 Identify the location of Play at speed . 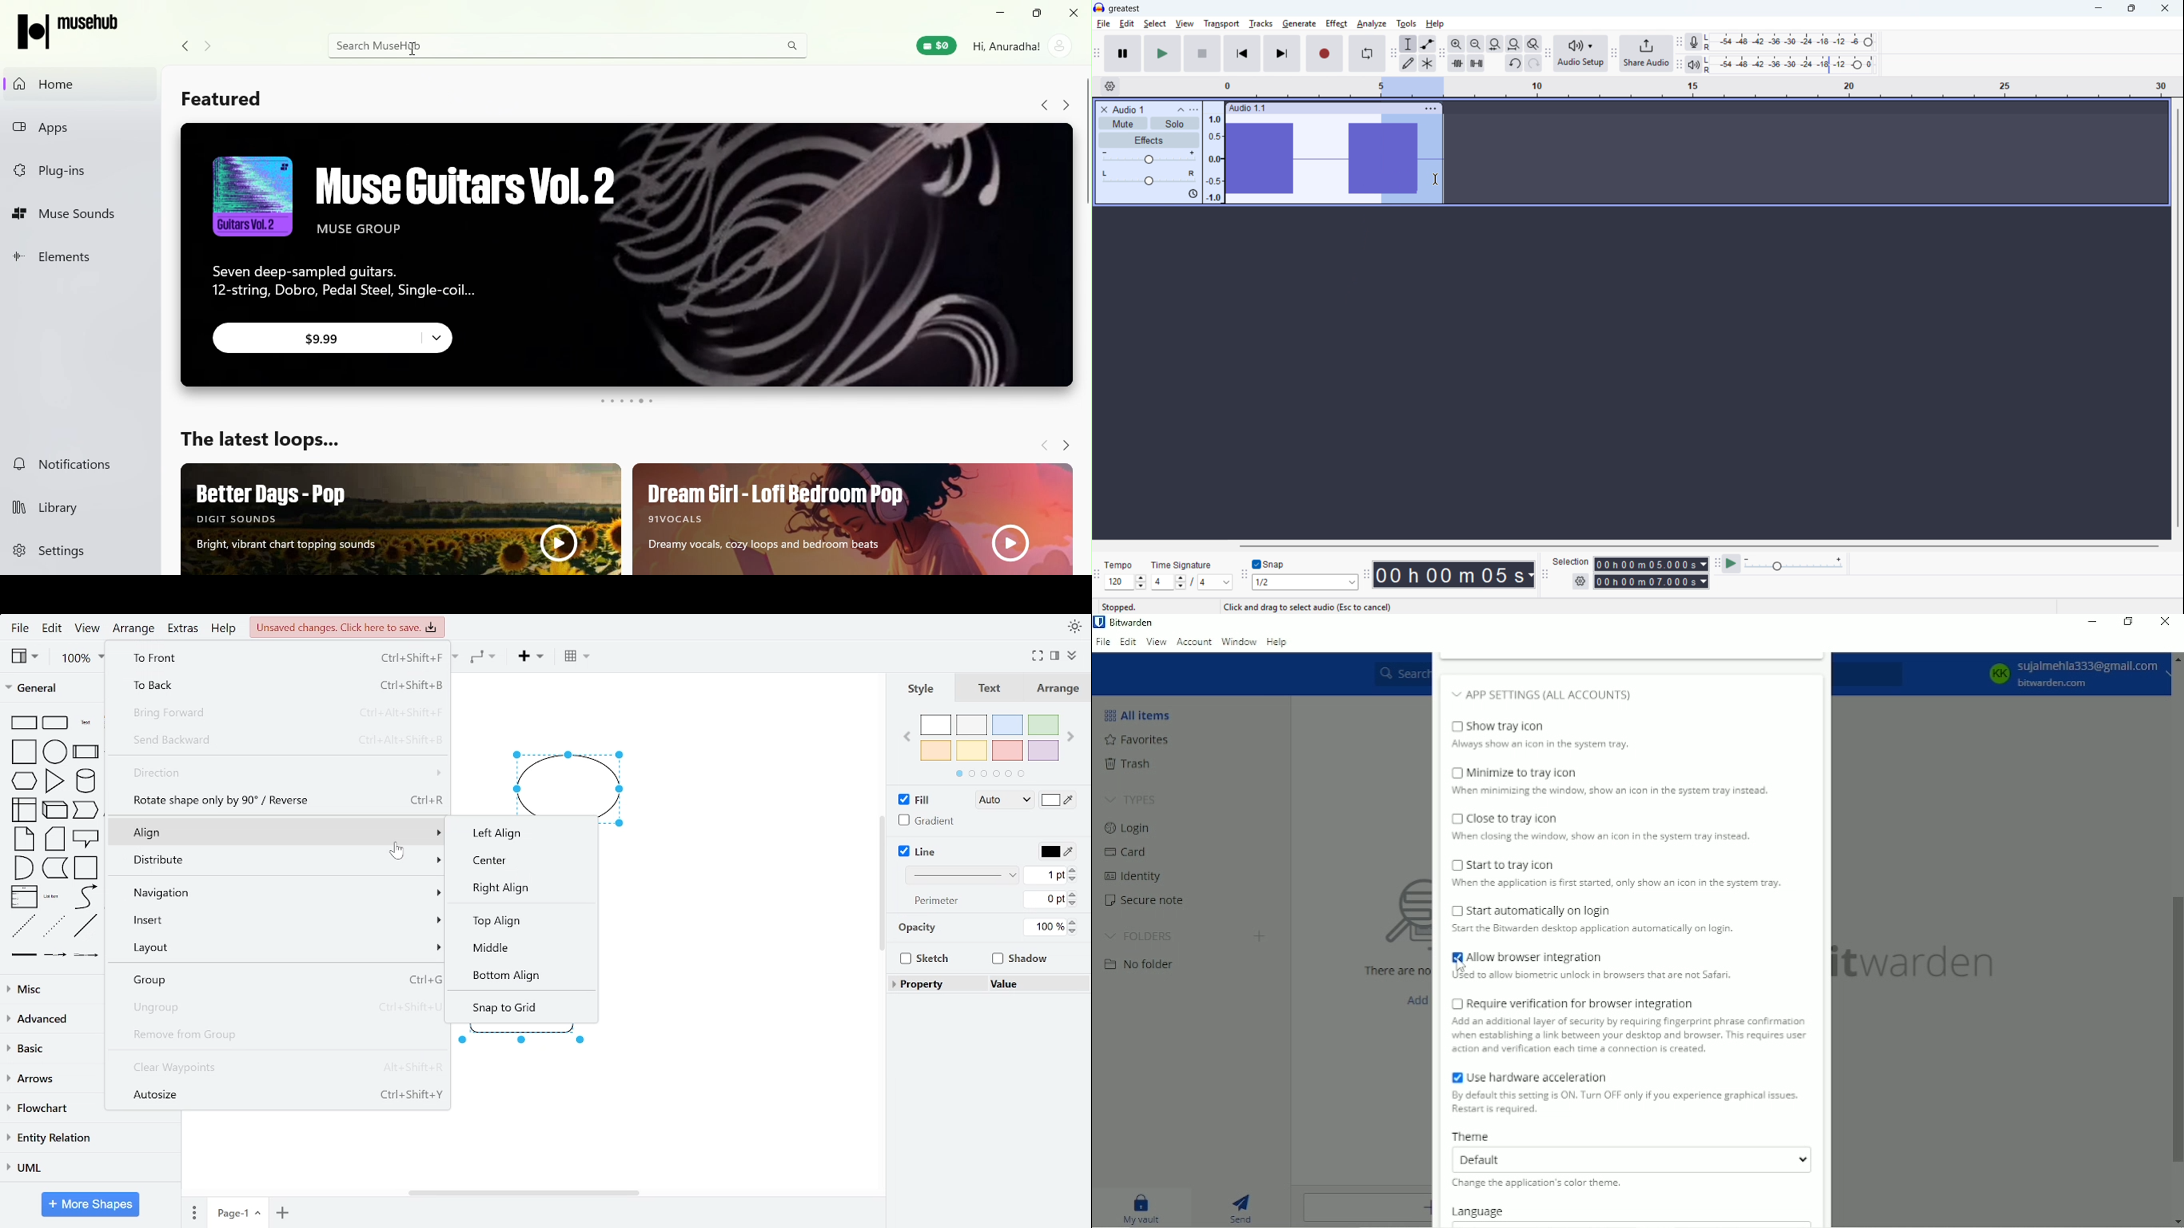
(1732, 565).